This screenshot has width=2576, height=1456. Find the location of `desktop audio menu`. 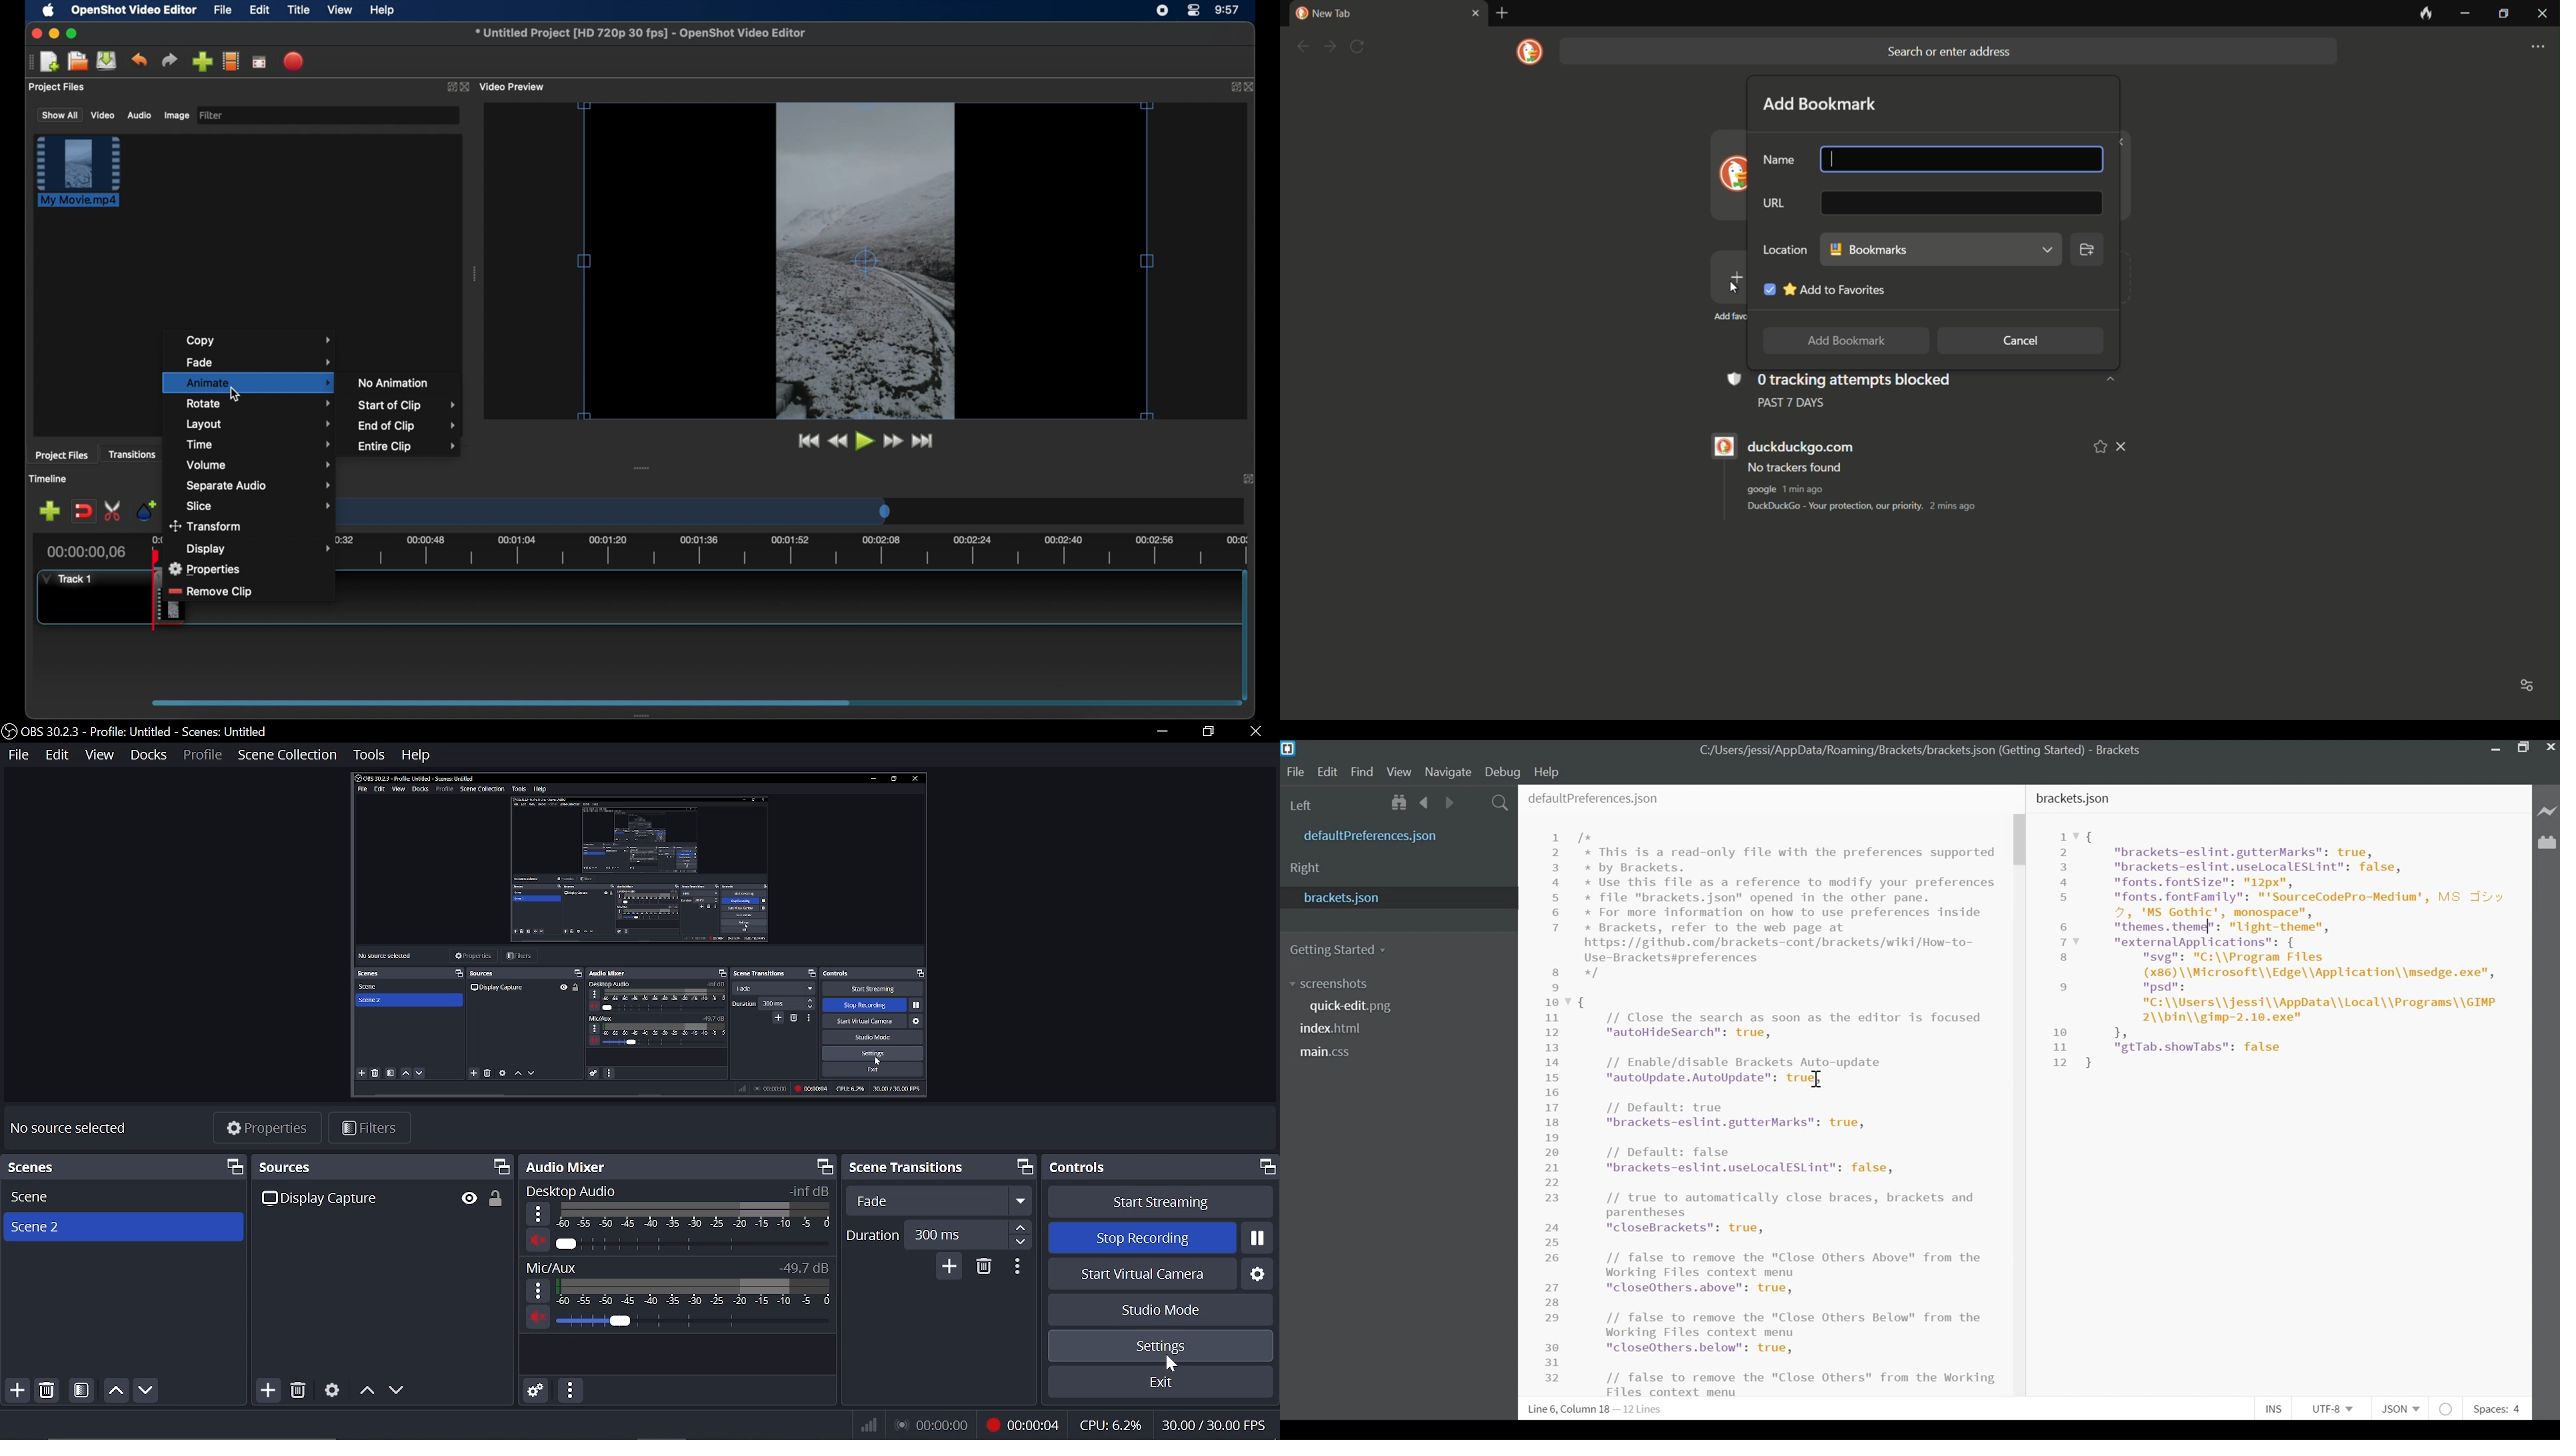

desktop audio menu is located at coordinates (538, 1214).